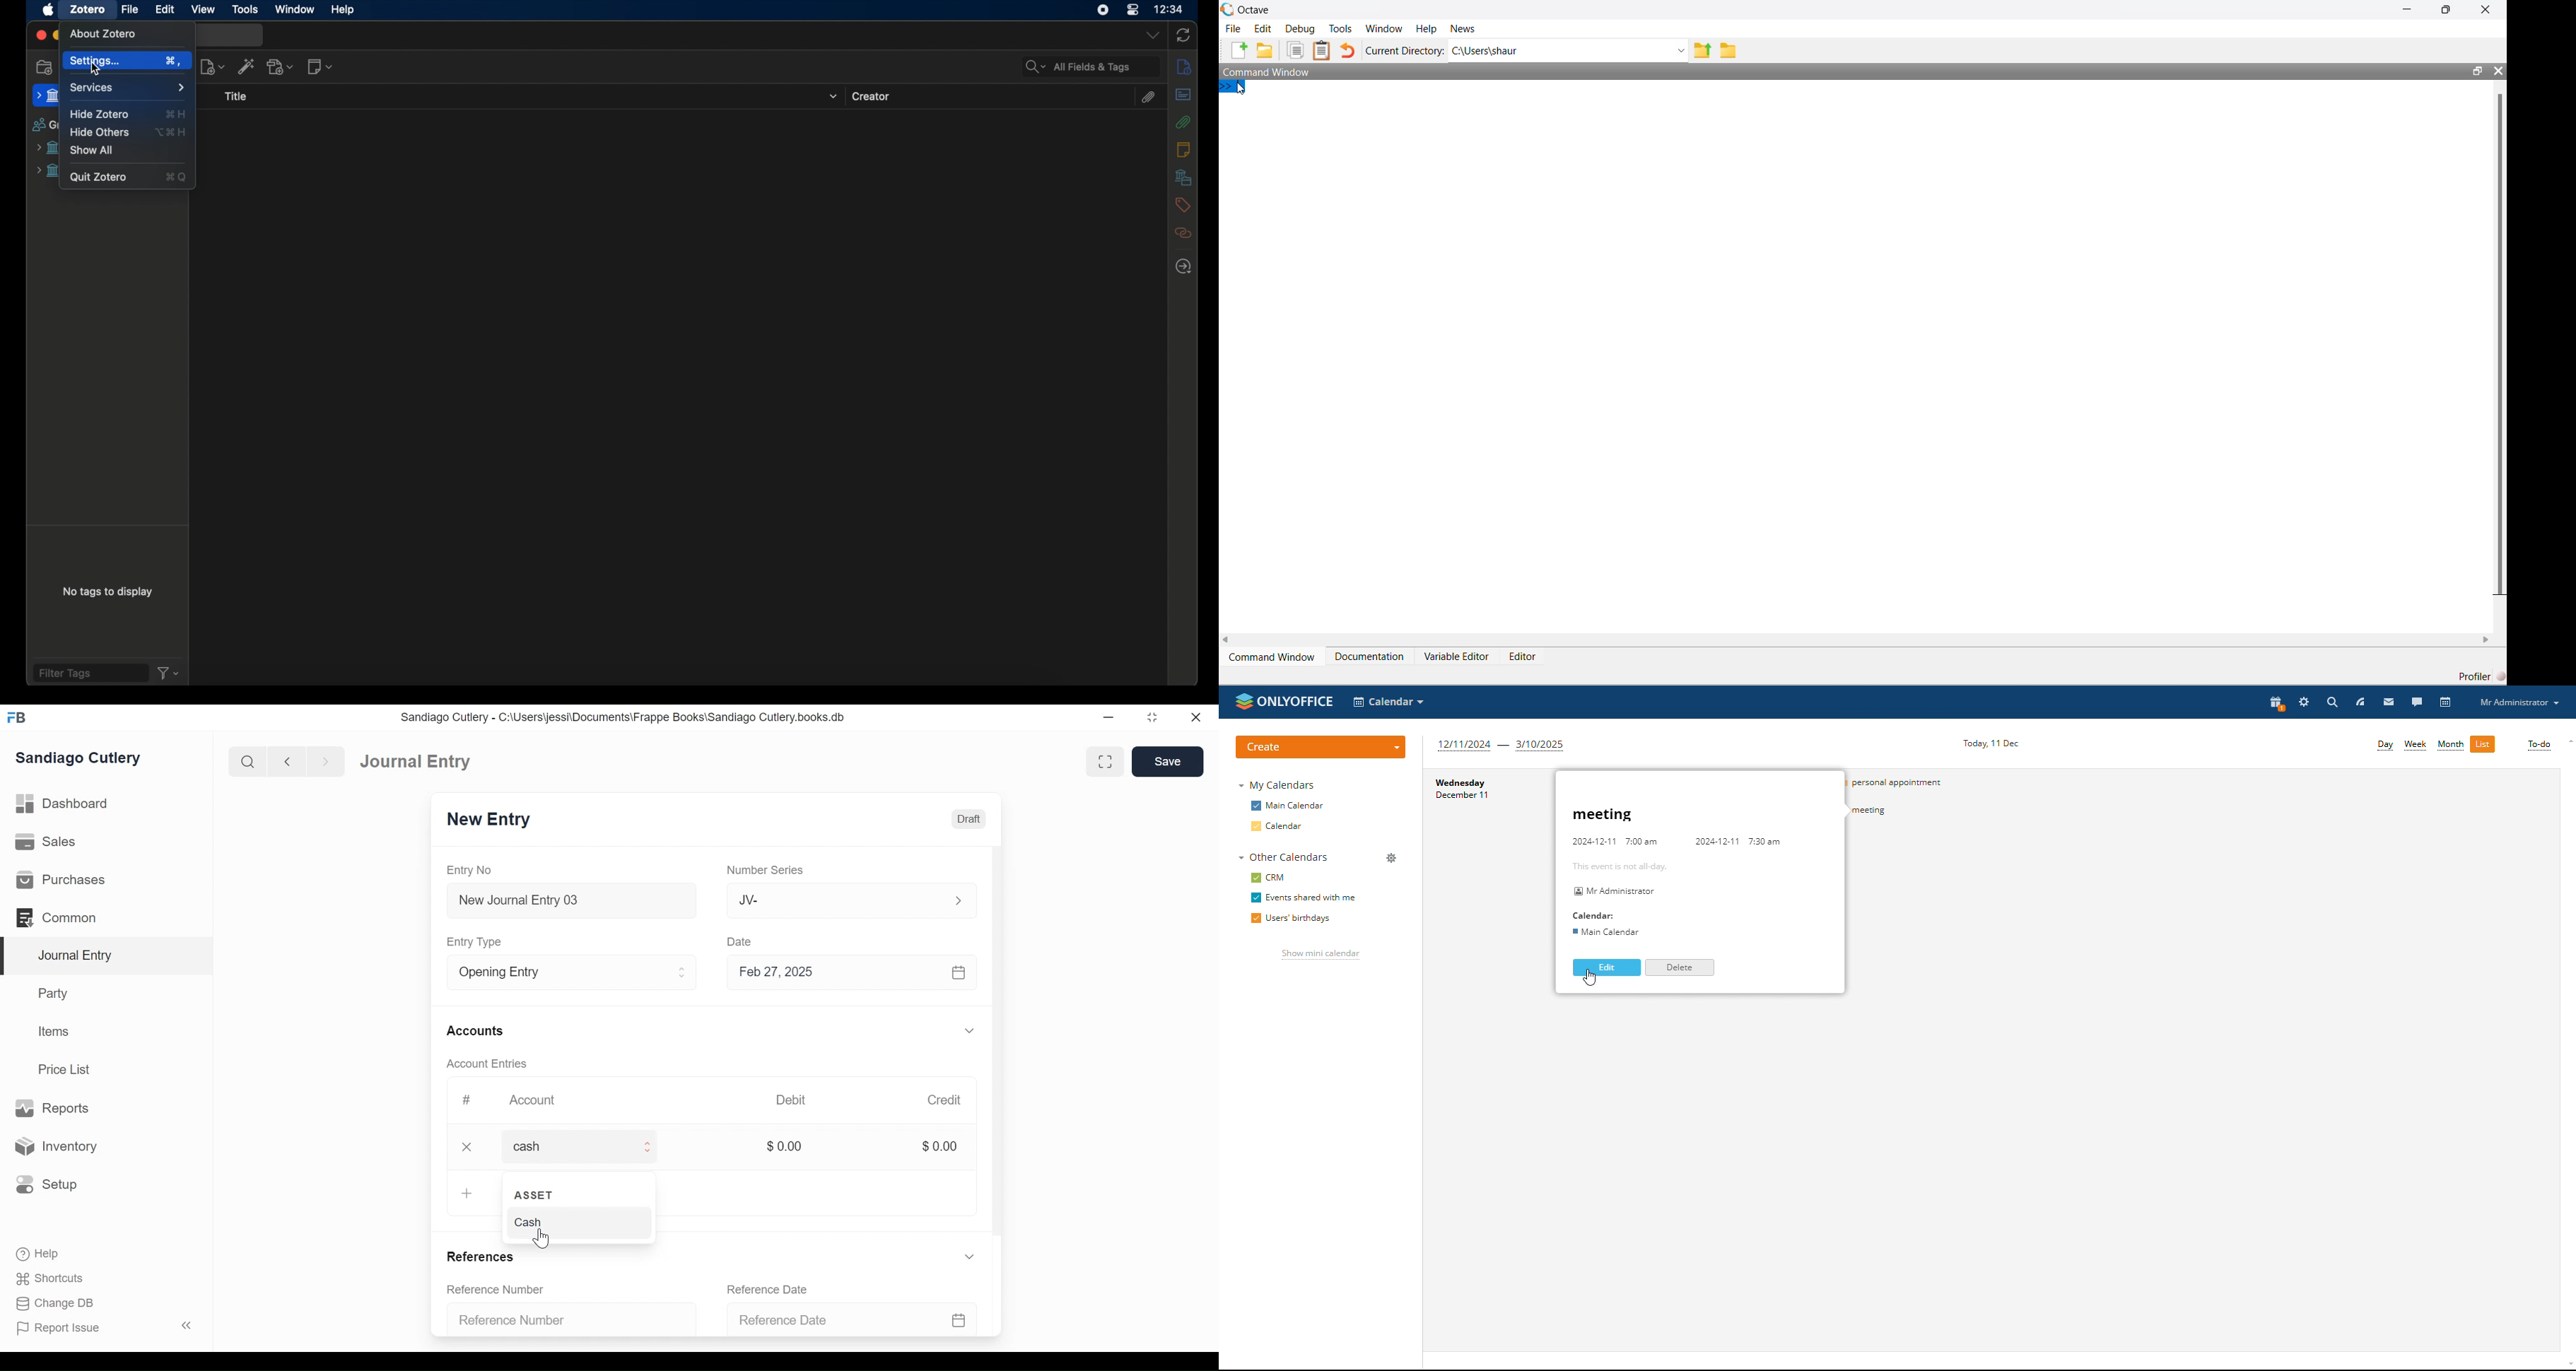 Image resolution: width=2576 pixels, height=1372 pixels. I want to click on Reference Date, so click(854, 1318).